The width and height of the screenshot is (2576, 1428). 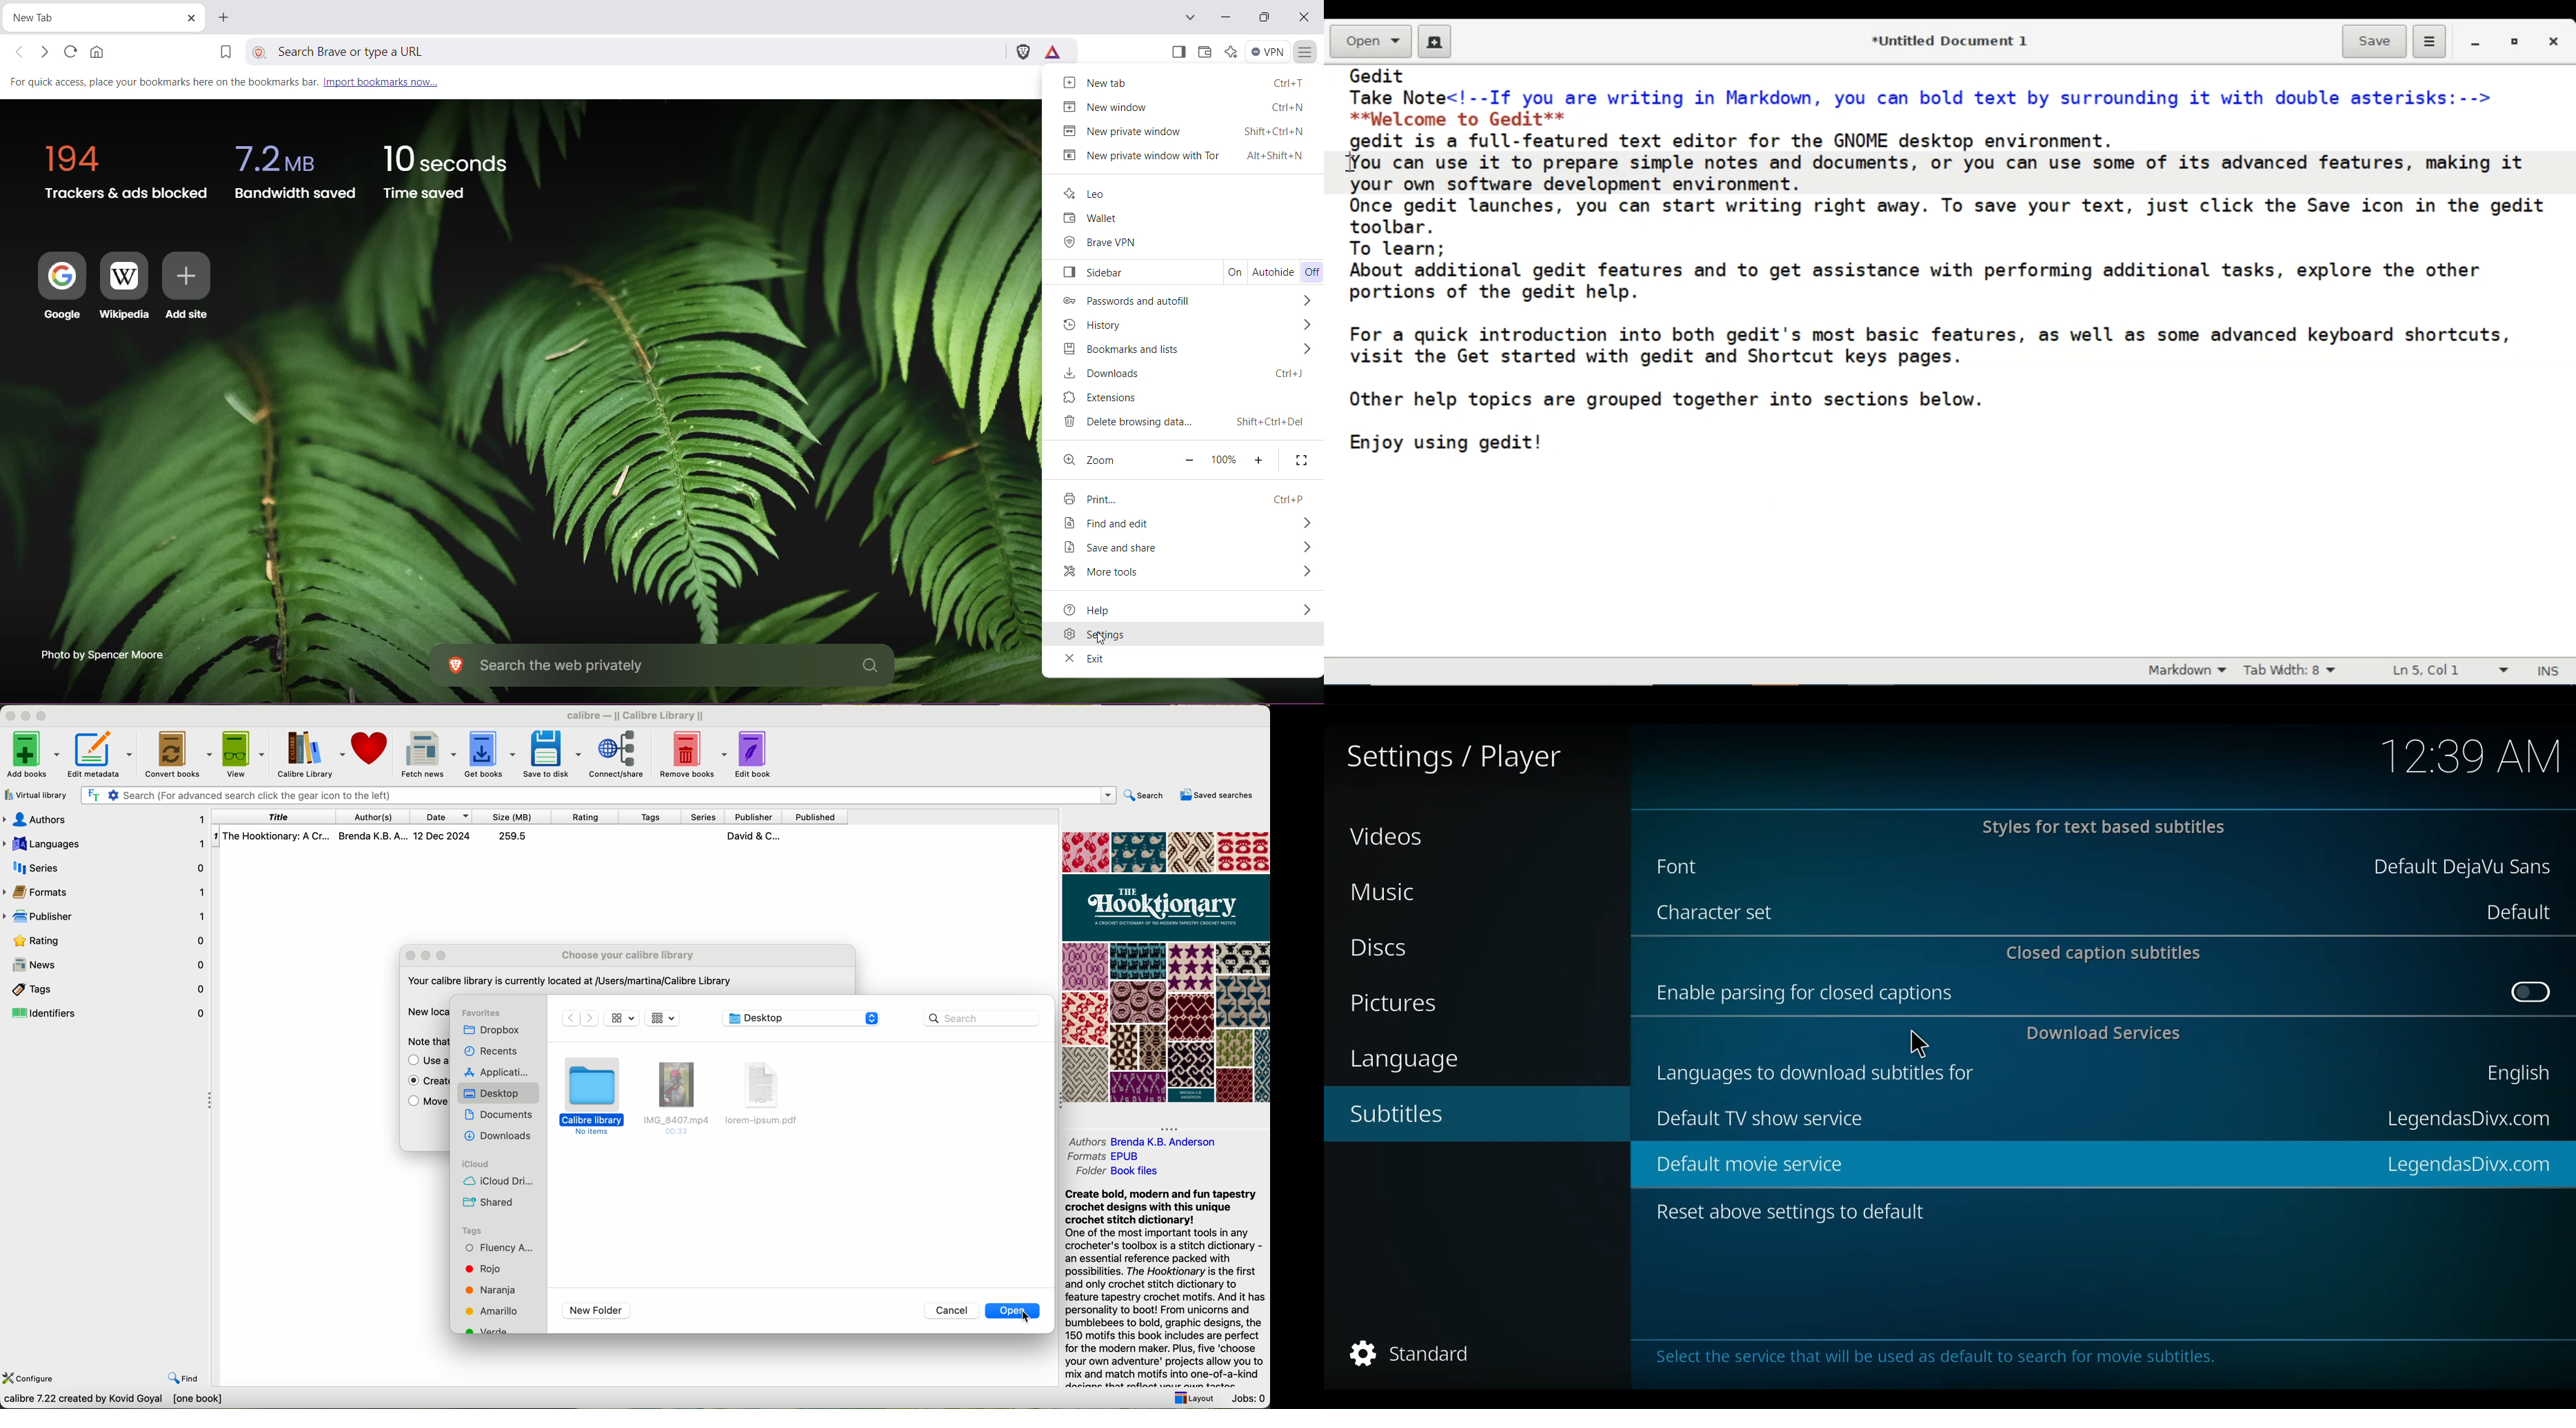 What do you see at coordinates (1420, 1354) in the screenshot?
I see `Standard` at bounding box center [1420, 1354].